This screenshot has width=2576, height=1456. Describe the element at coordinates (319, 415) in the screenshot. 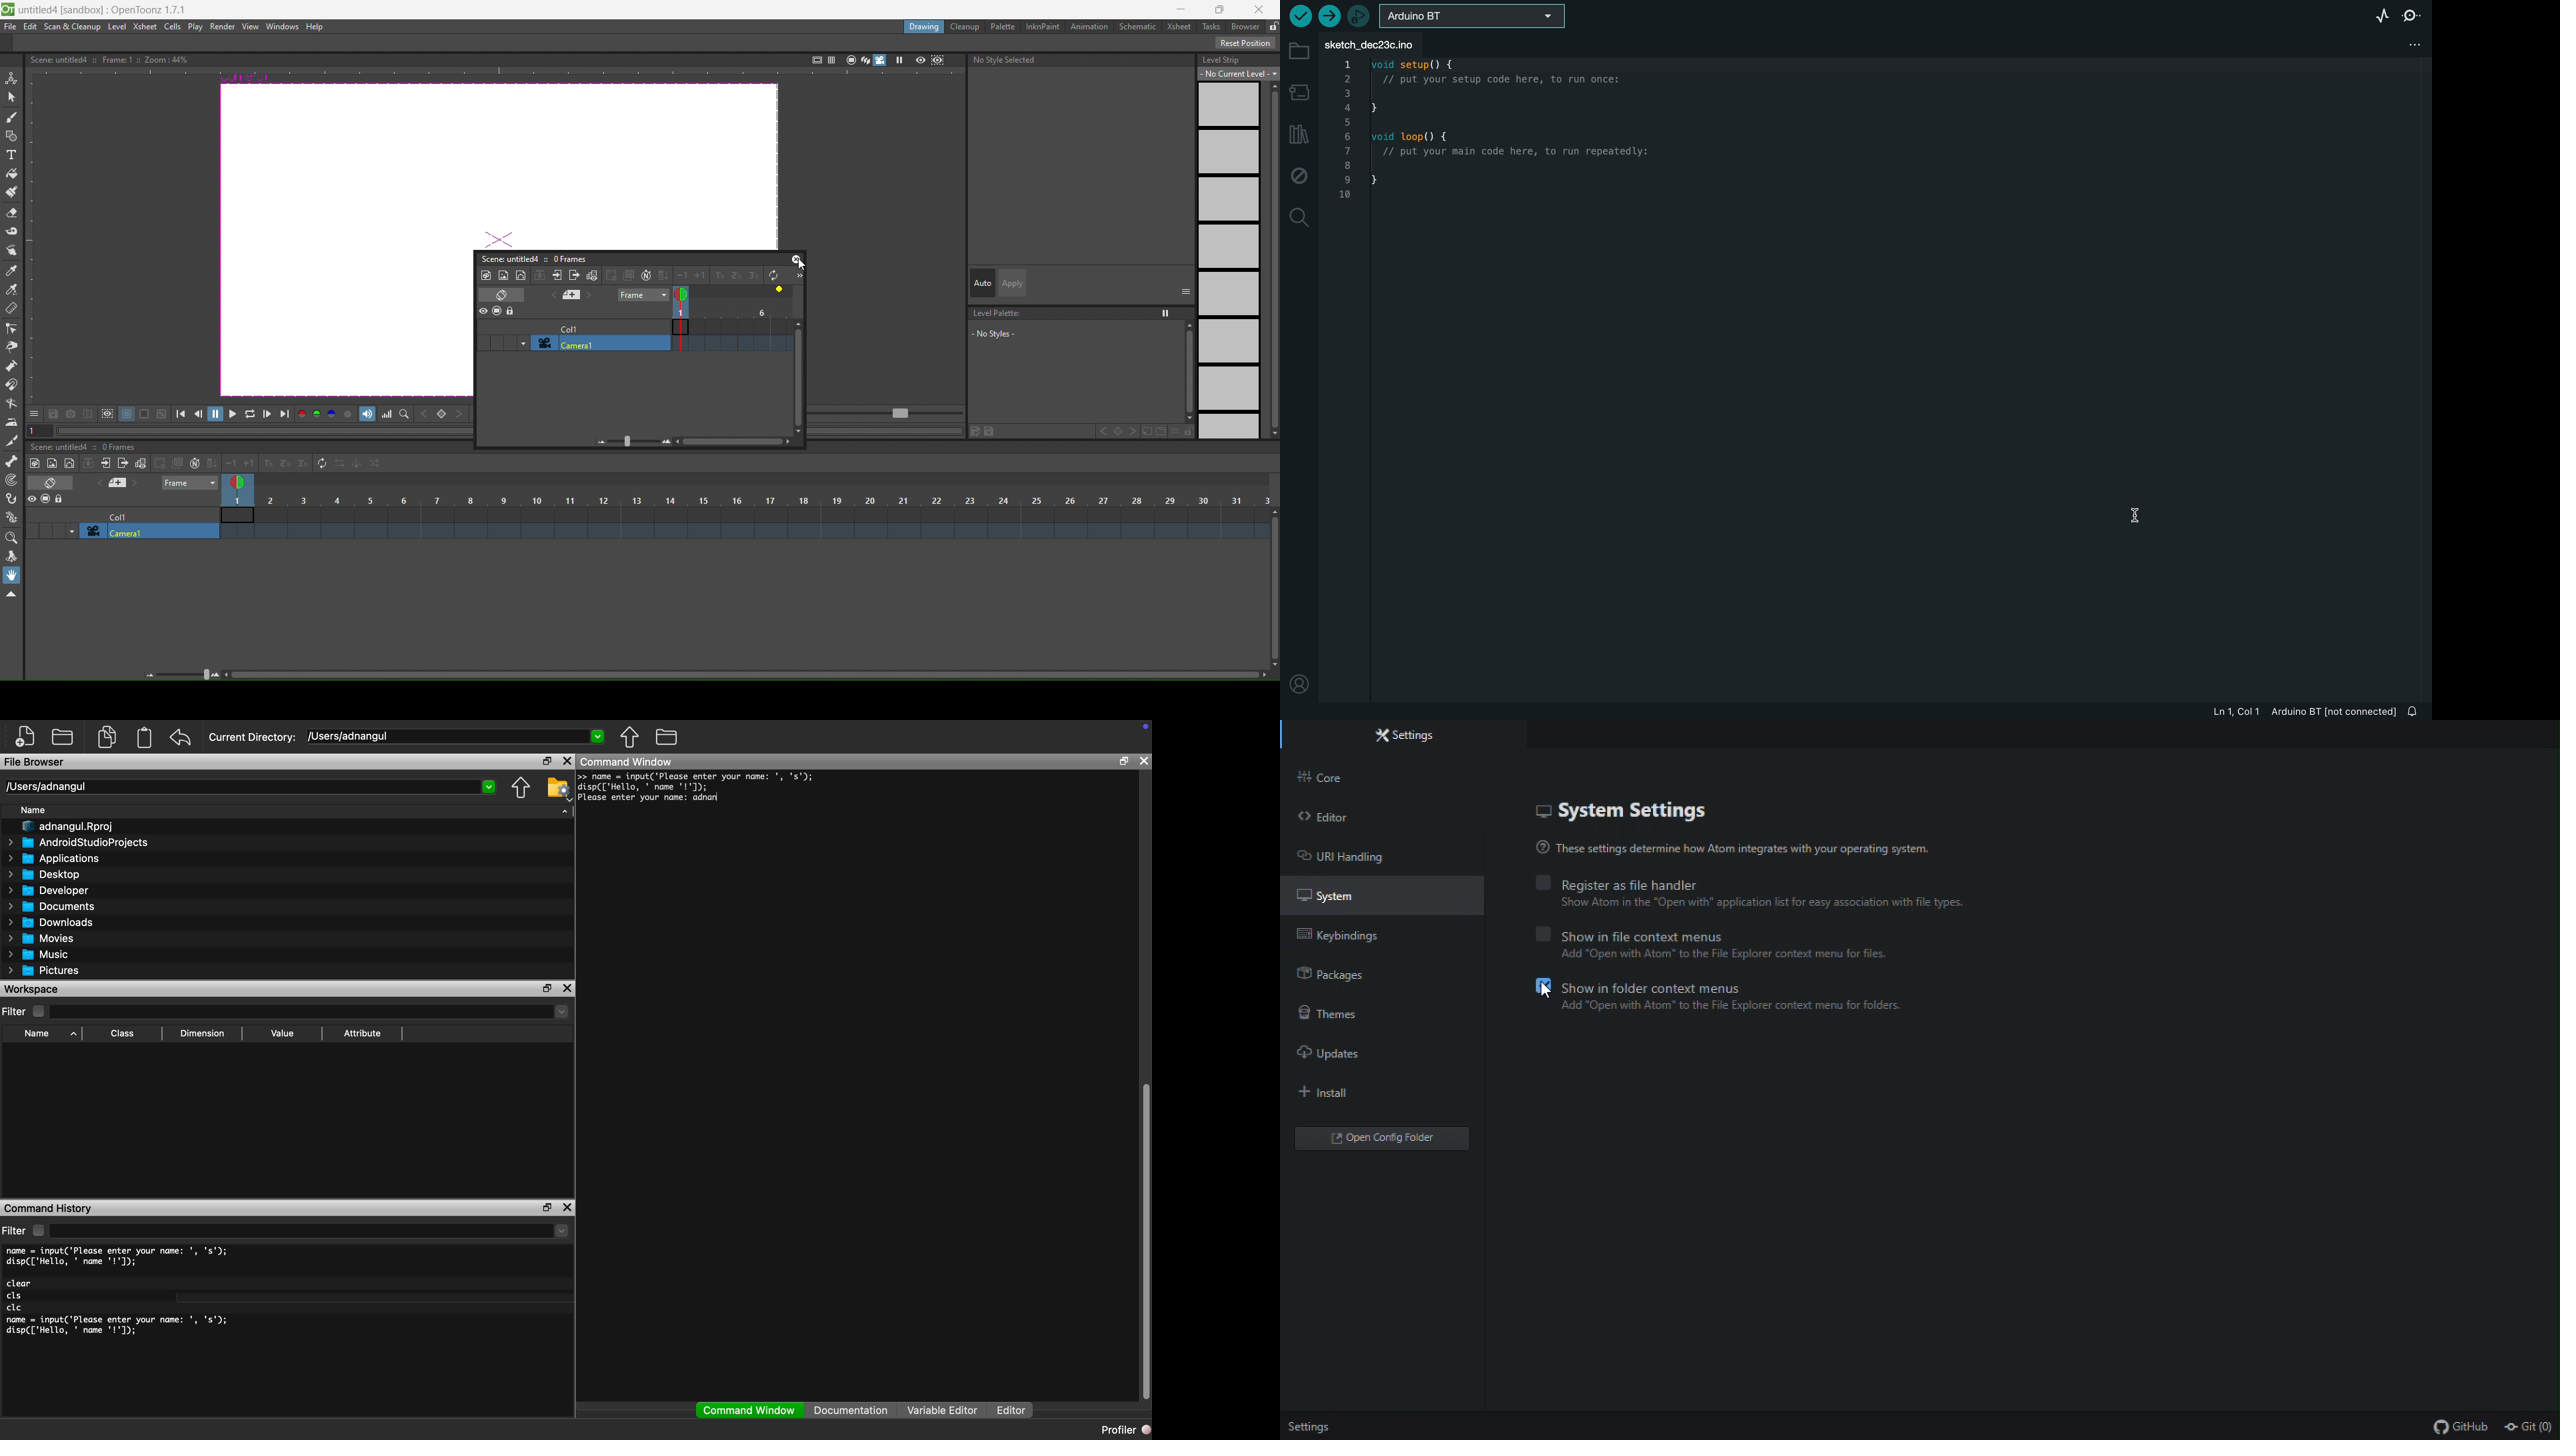

I see `rgb chanel` at that location.